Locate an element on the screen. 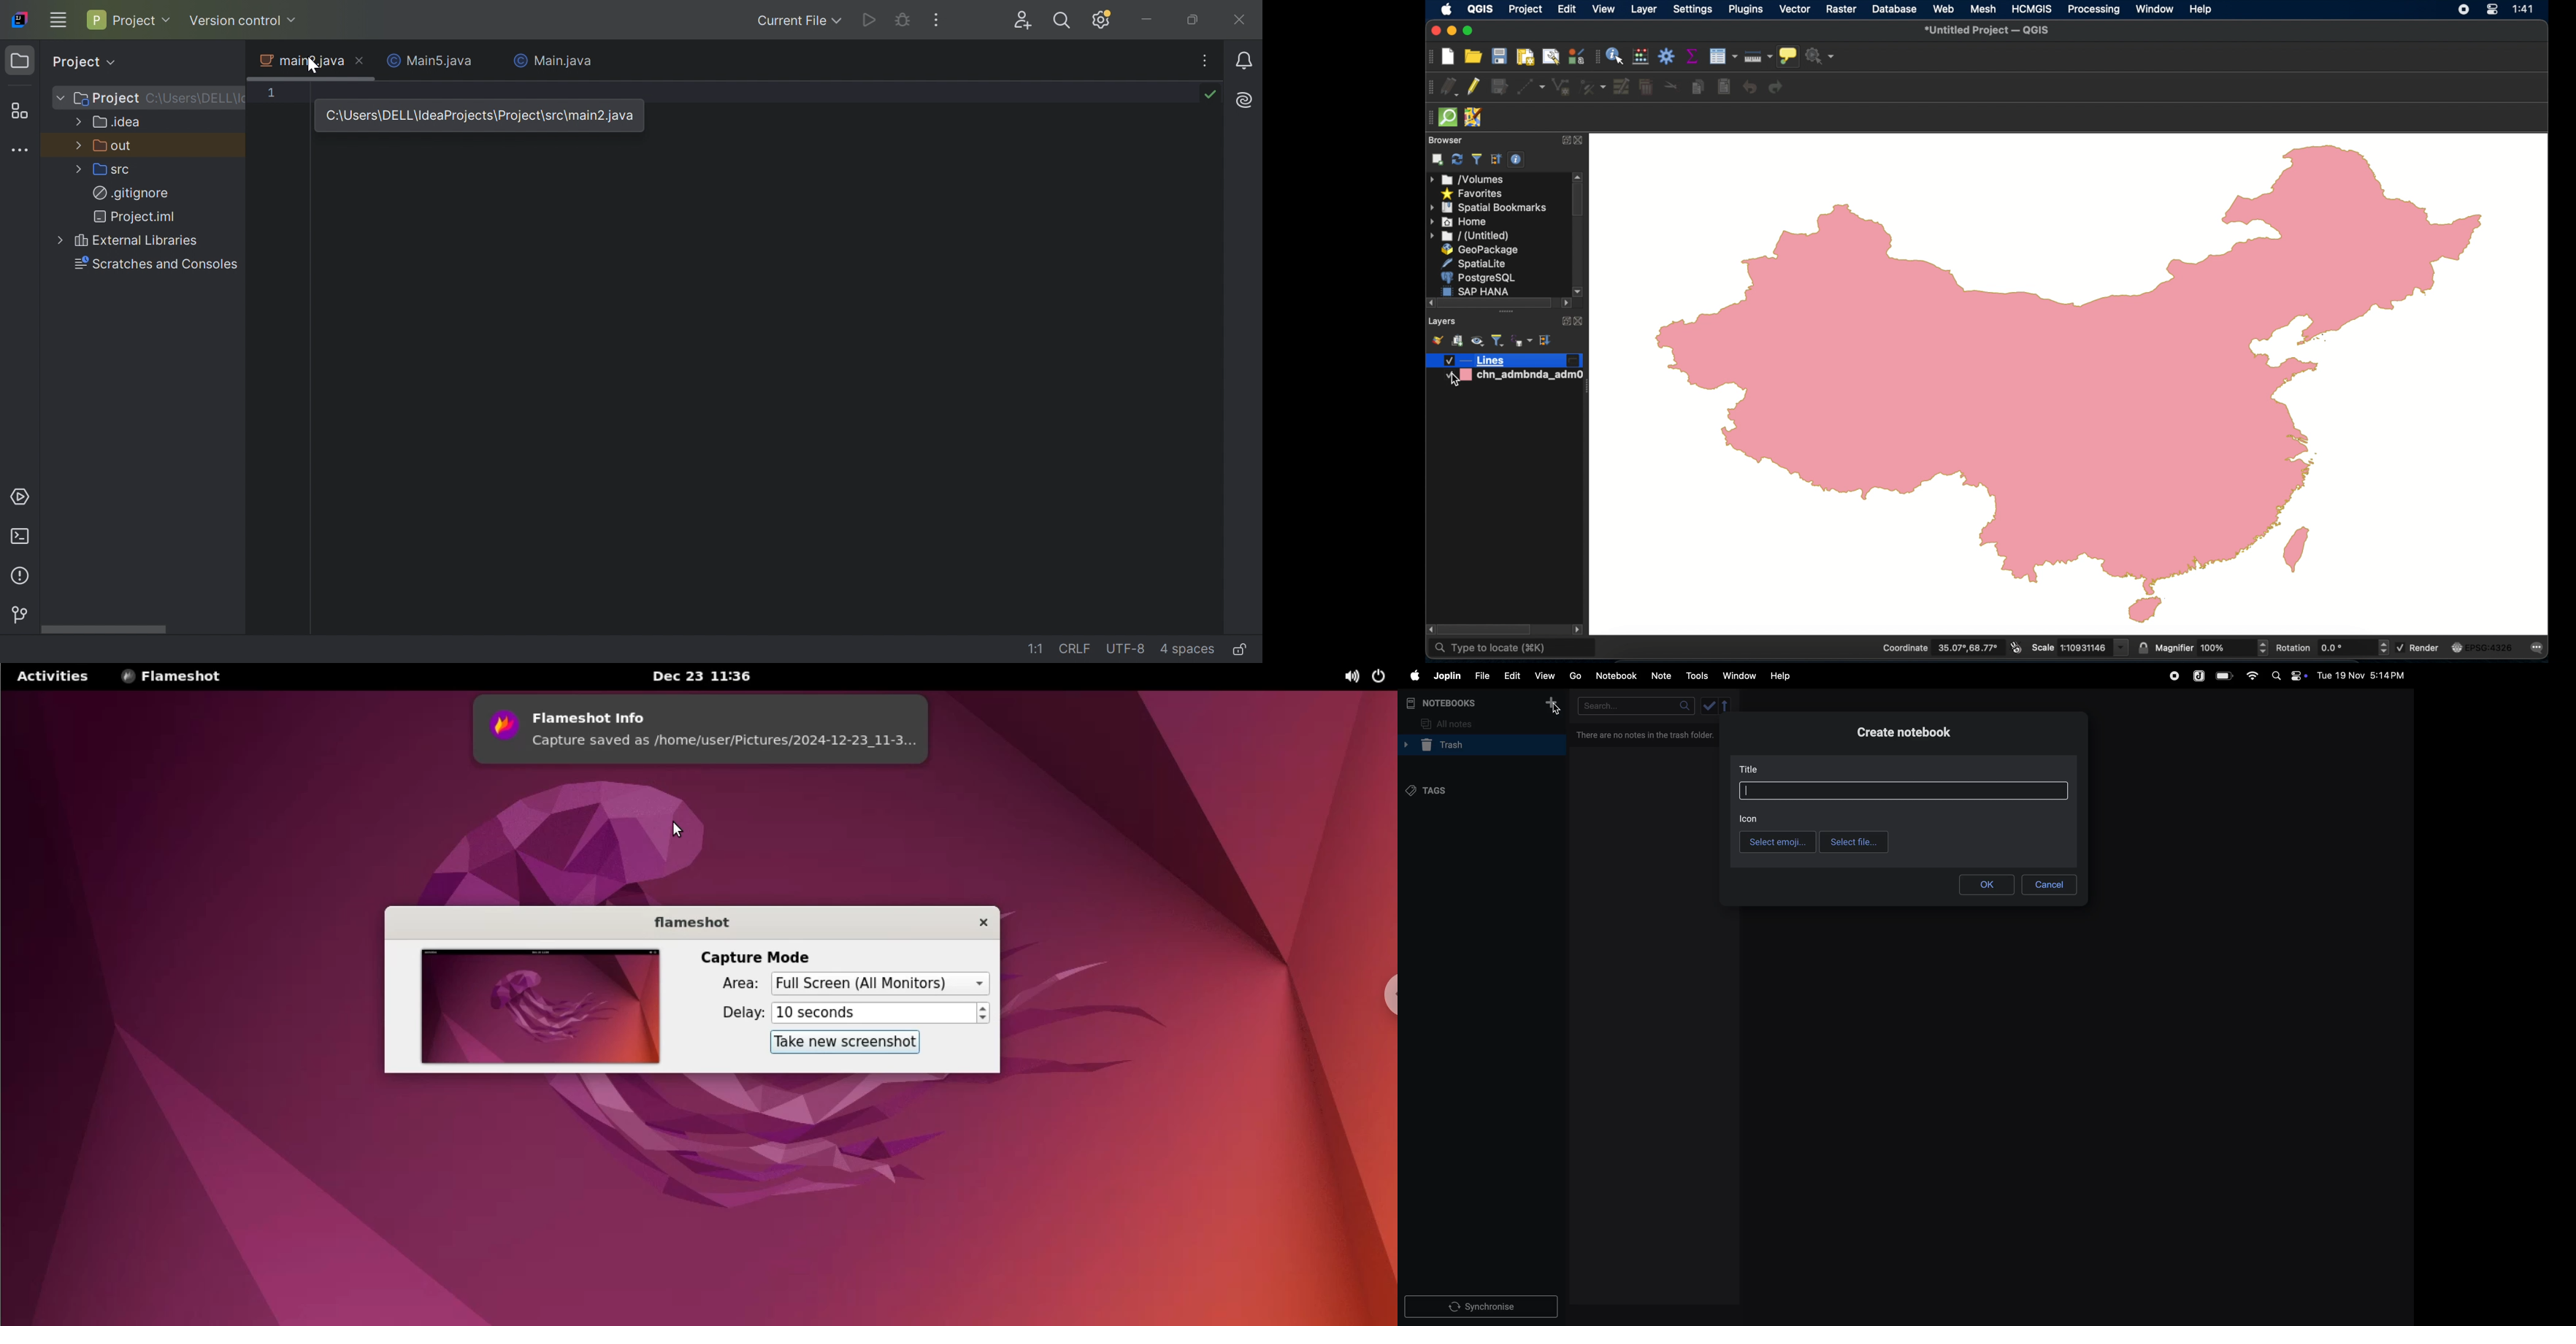 The height and width of the screenshot is (1344, 2576). joplin menu is located at coordinates (1445, 676).